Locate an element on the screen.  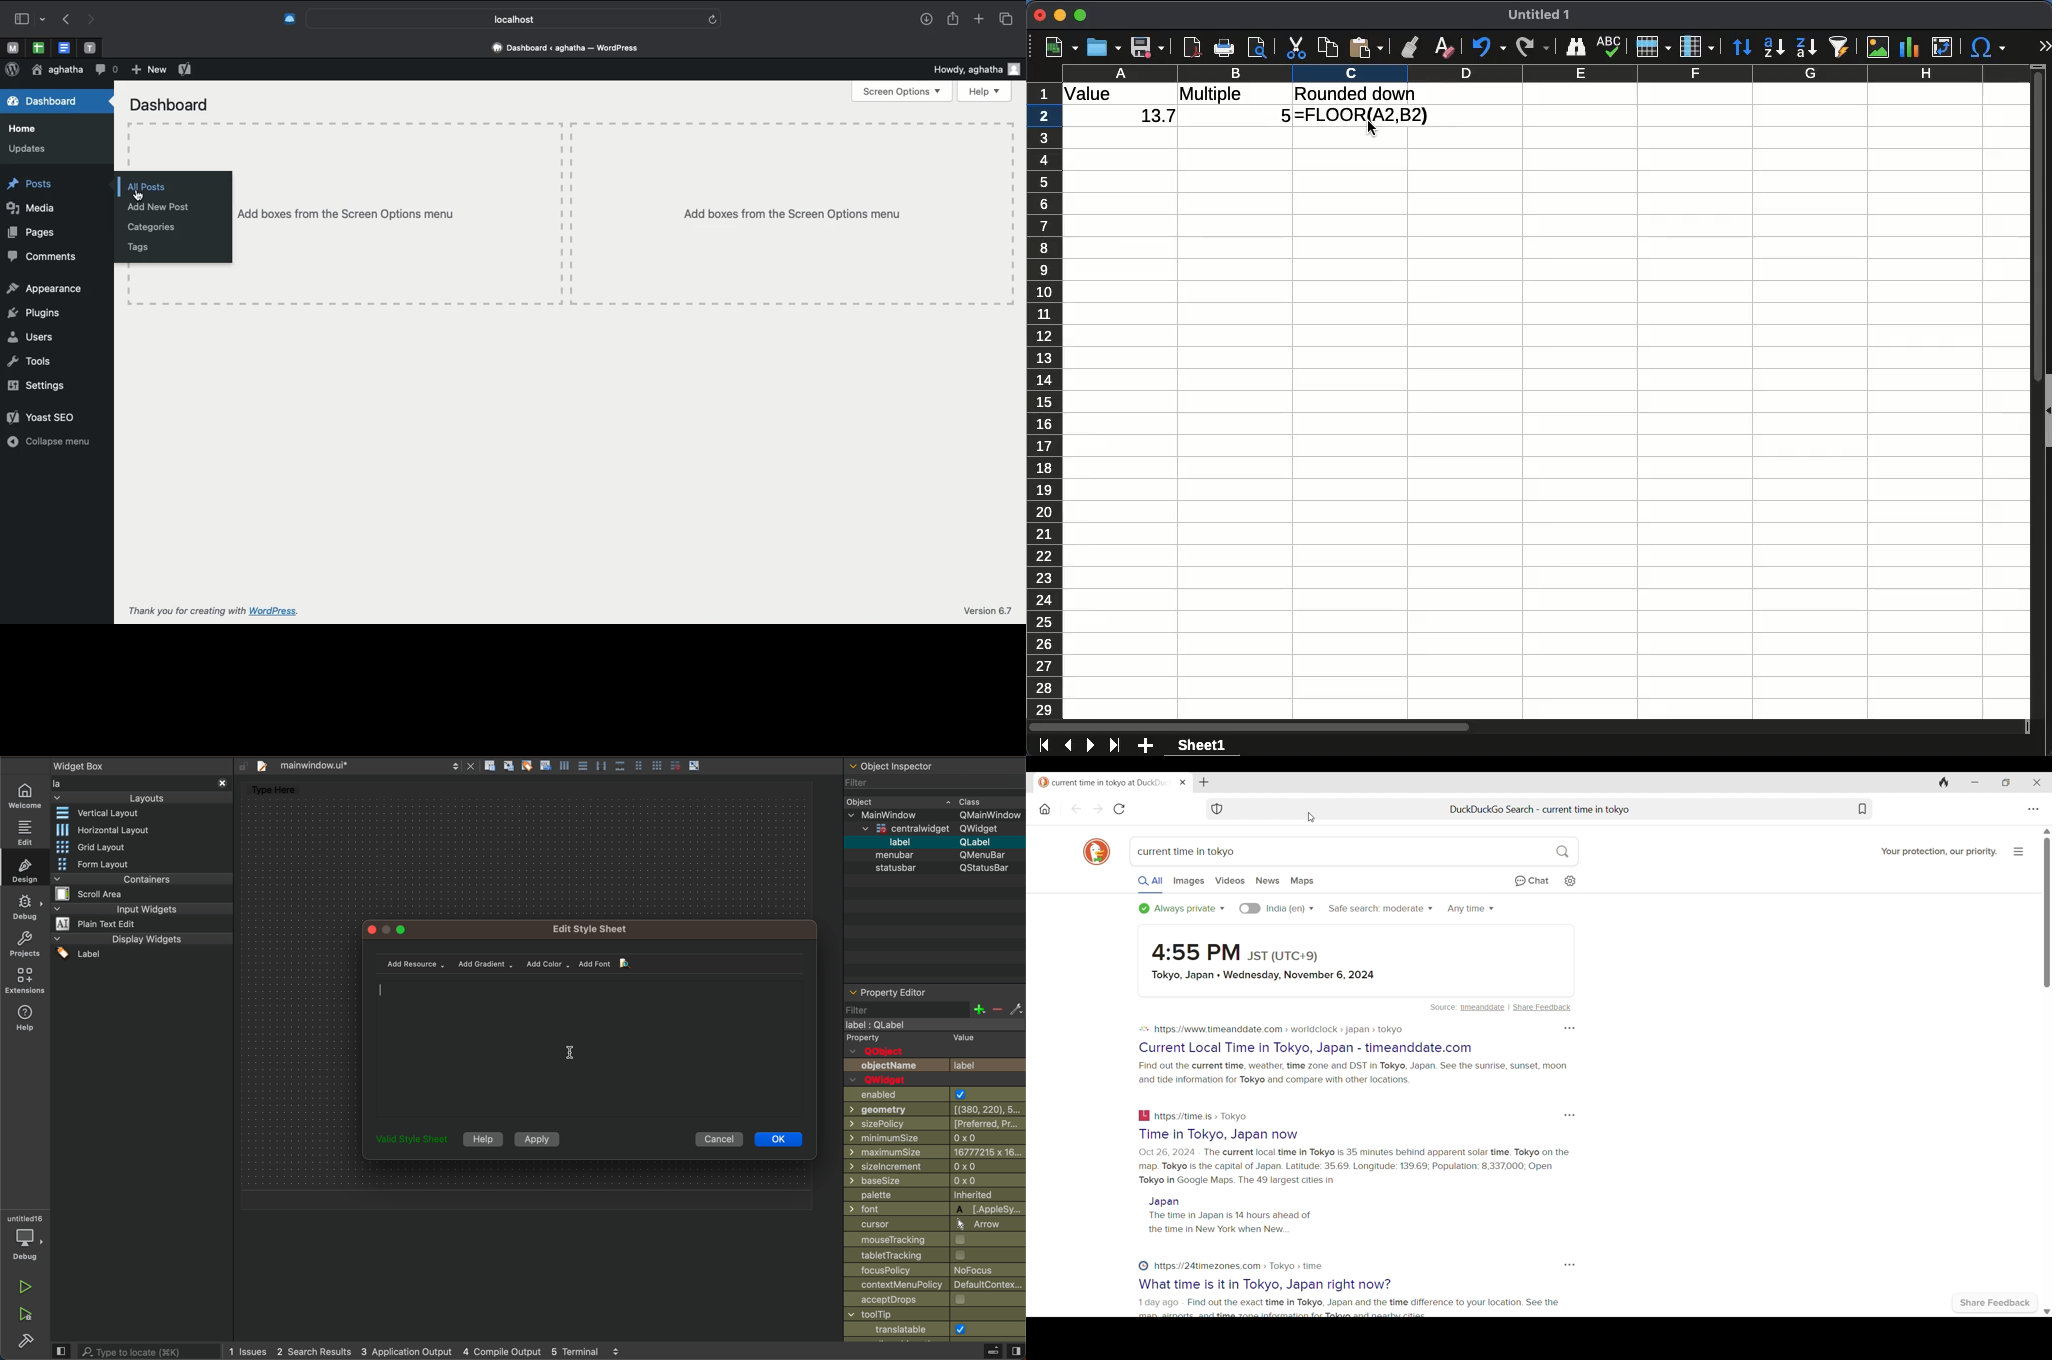
column is located at coordinates (1558, 72).